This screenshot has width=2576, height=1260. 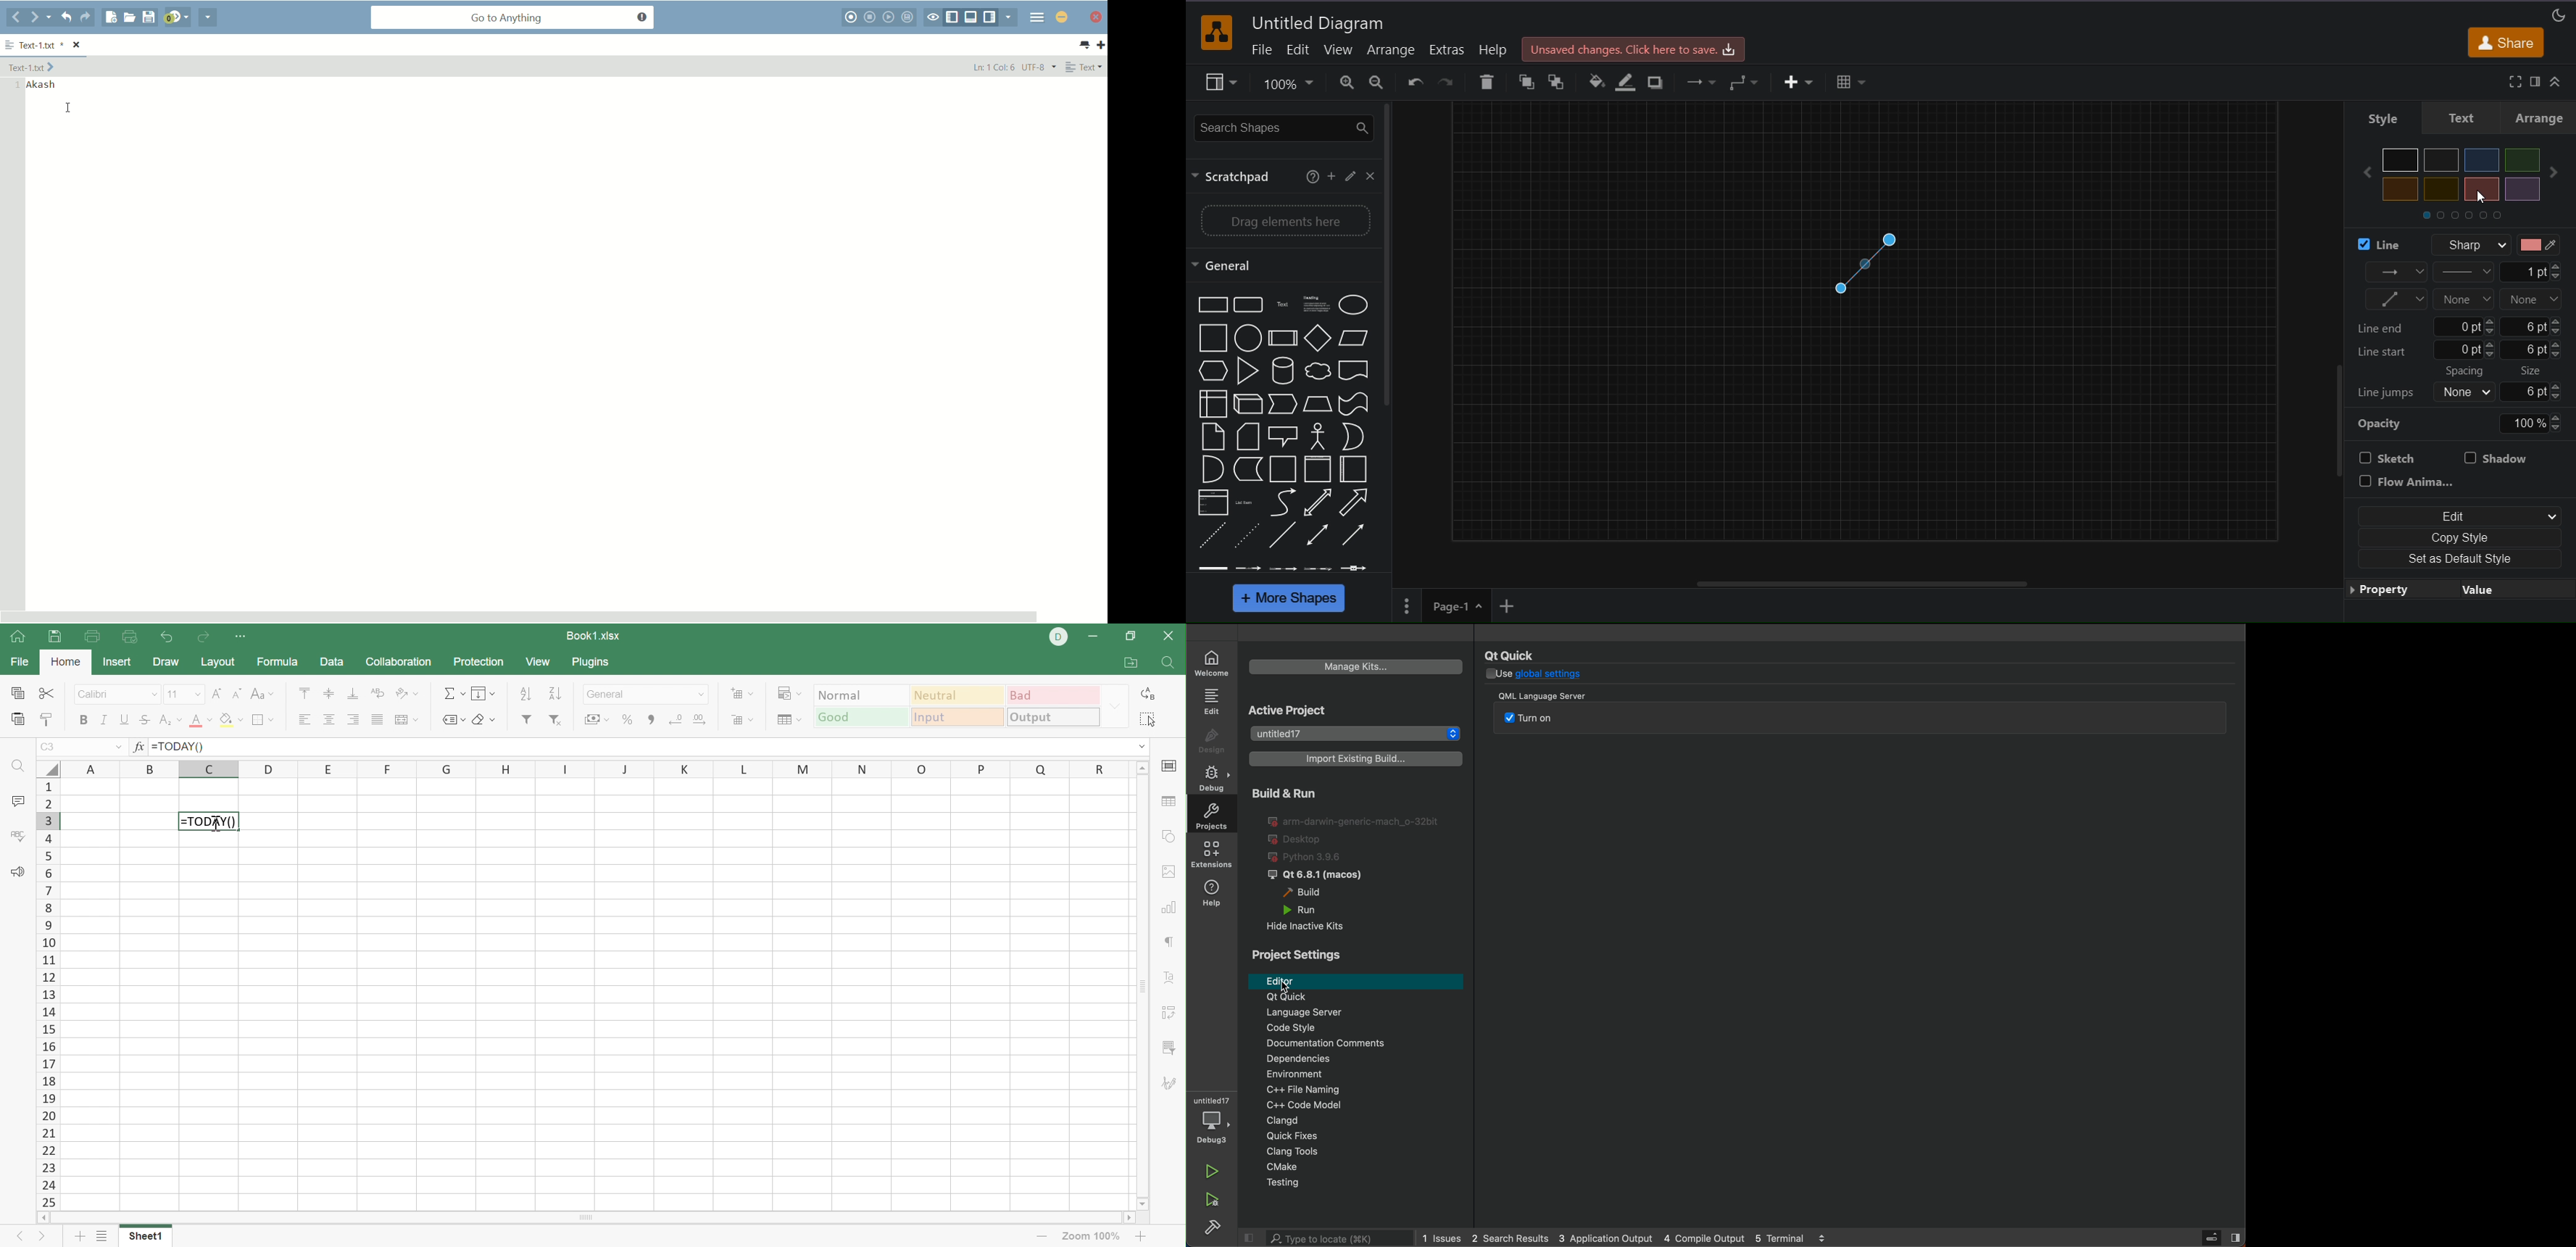 I want to click on line width, so click(x=2533, y=272).